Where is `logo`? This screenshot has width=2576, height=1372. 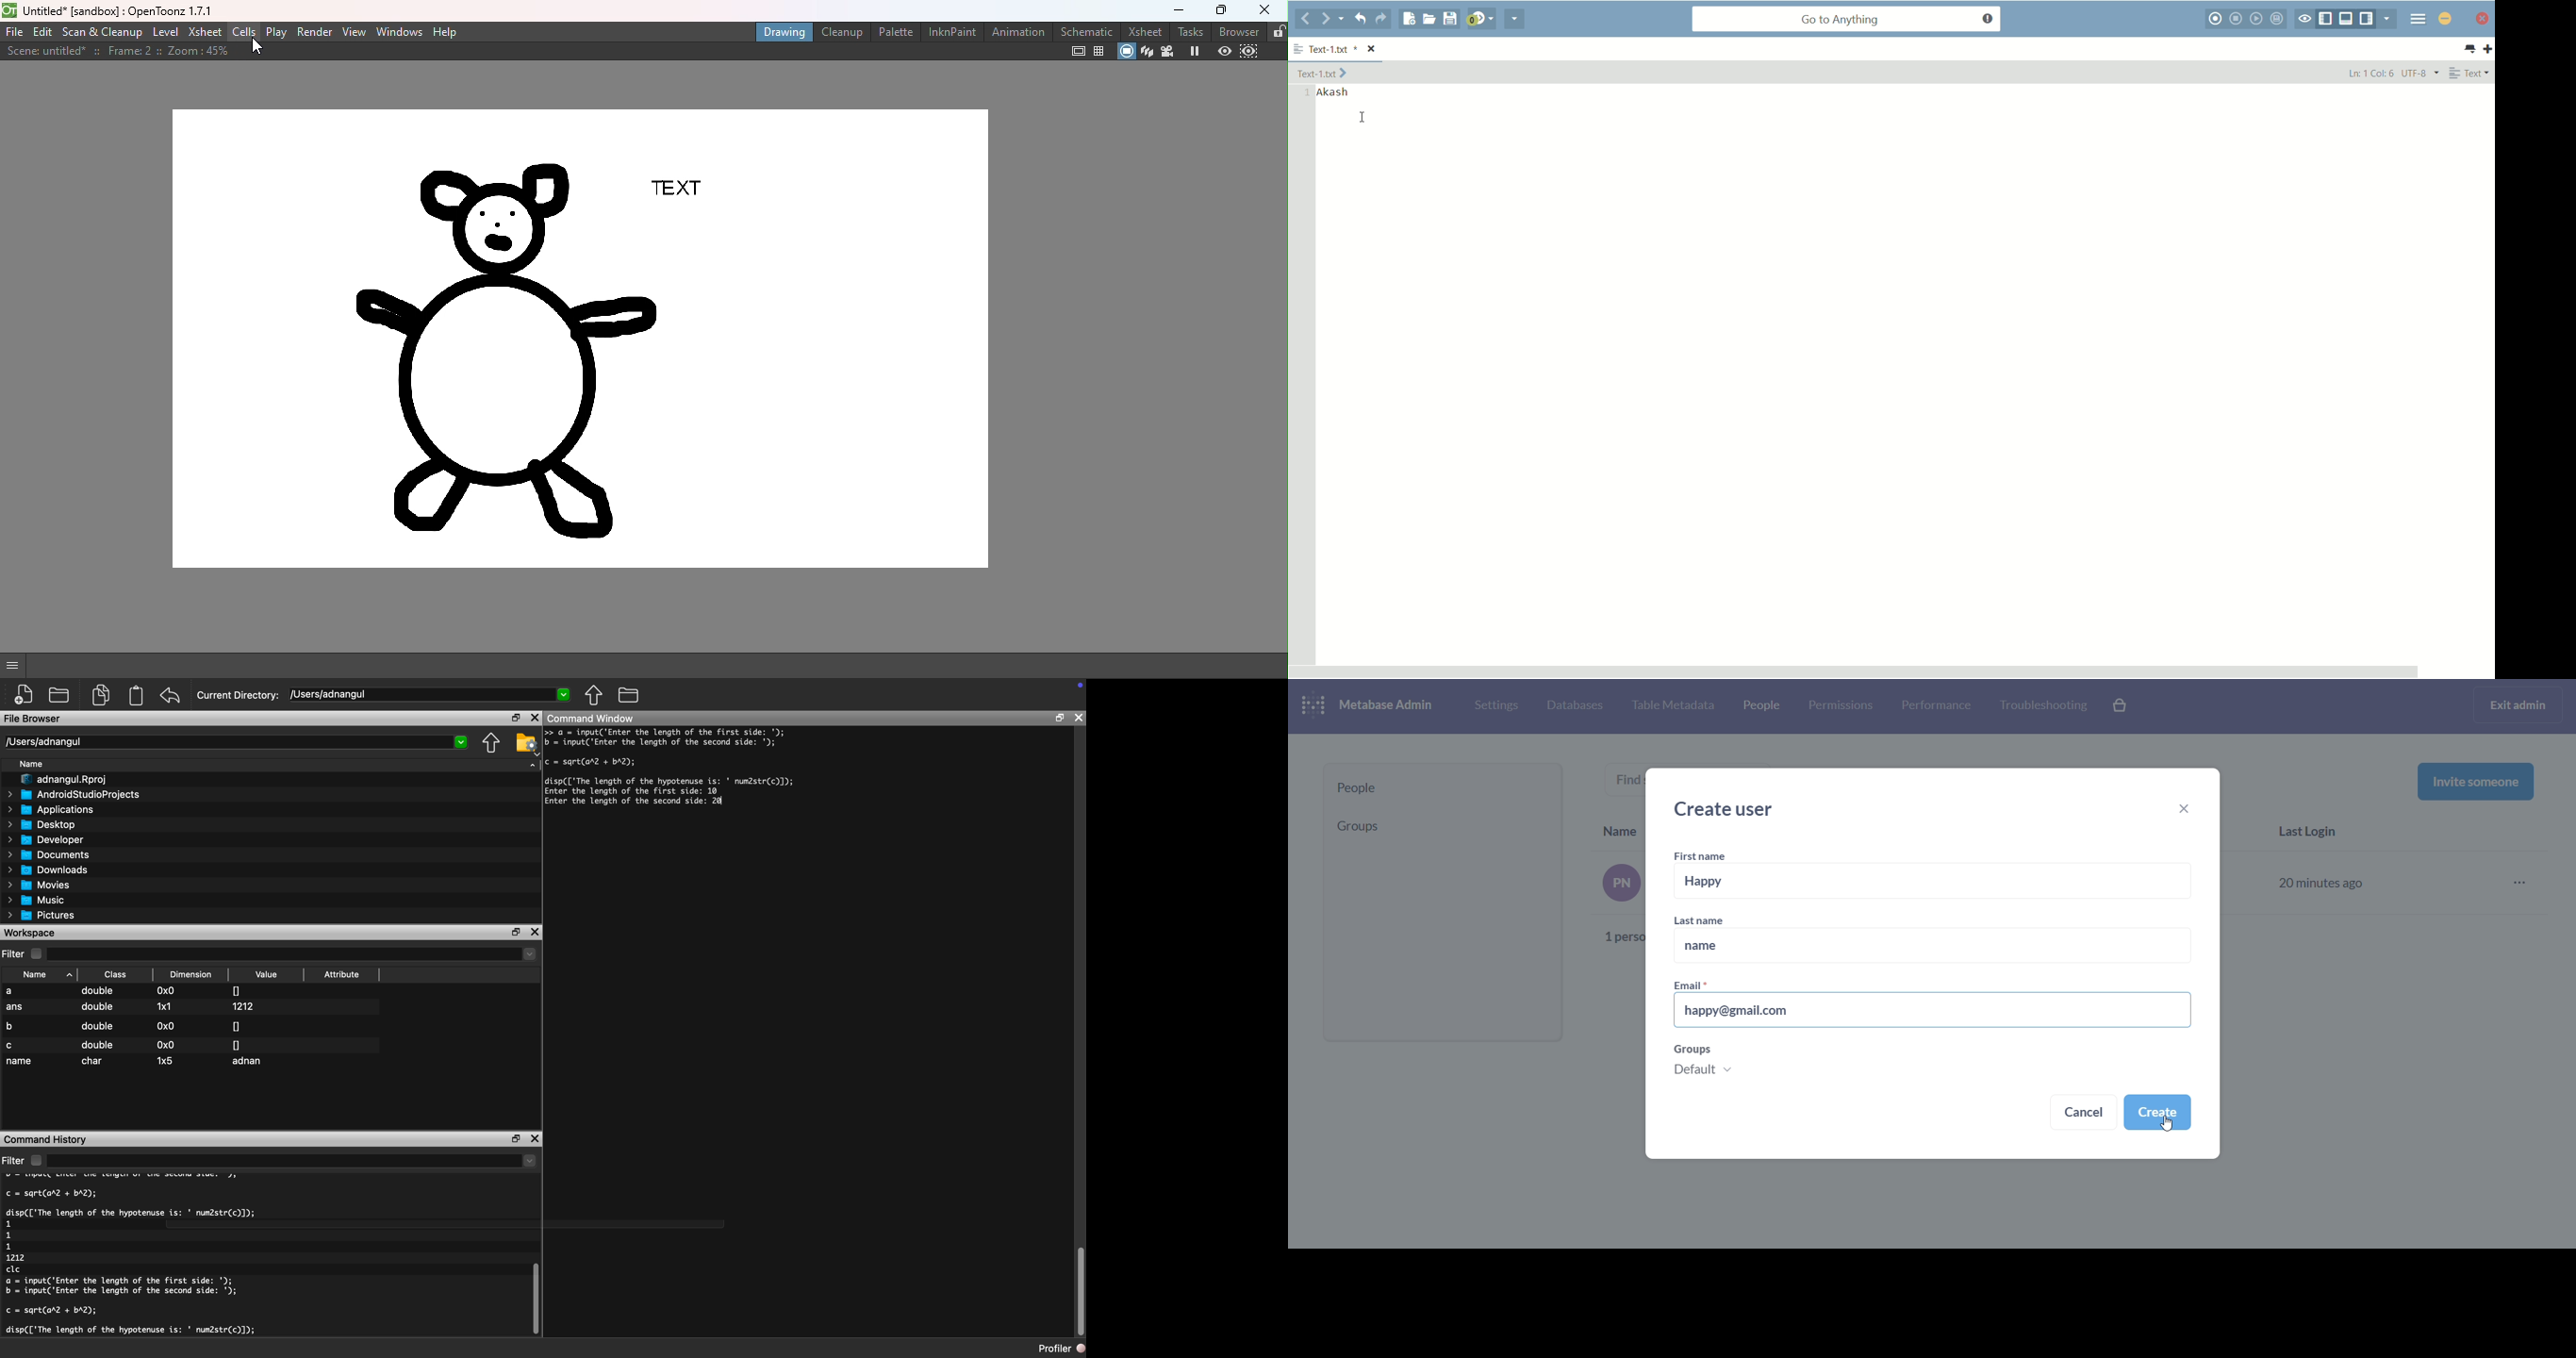 logo is located at coordinates (1316, 707).